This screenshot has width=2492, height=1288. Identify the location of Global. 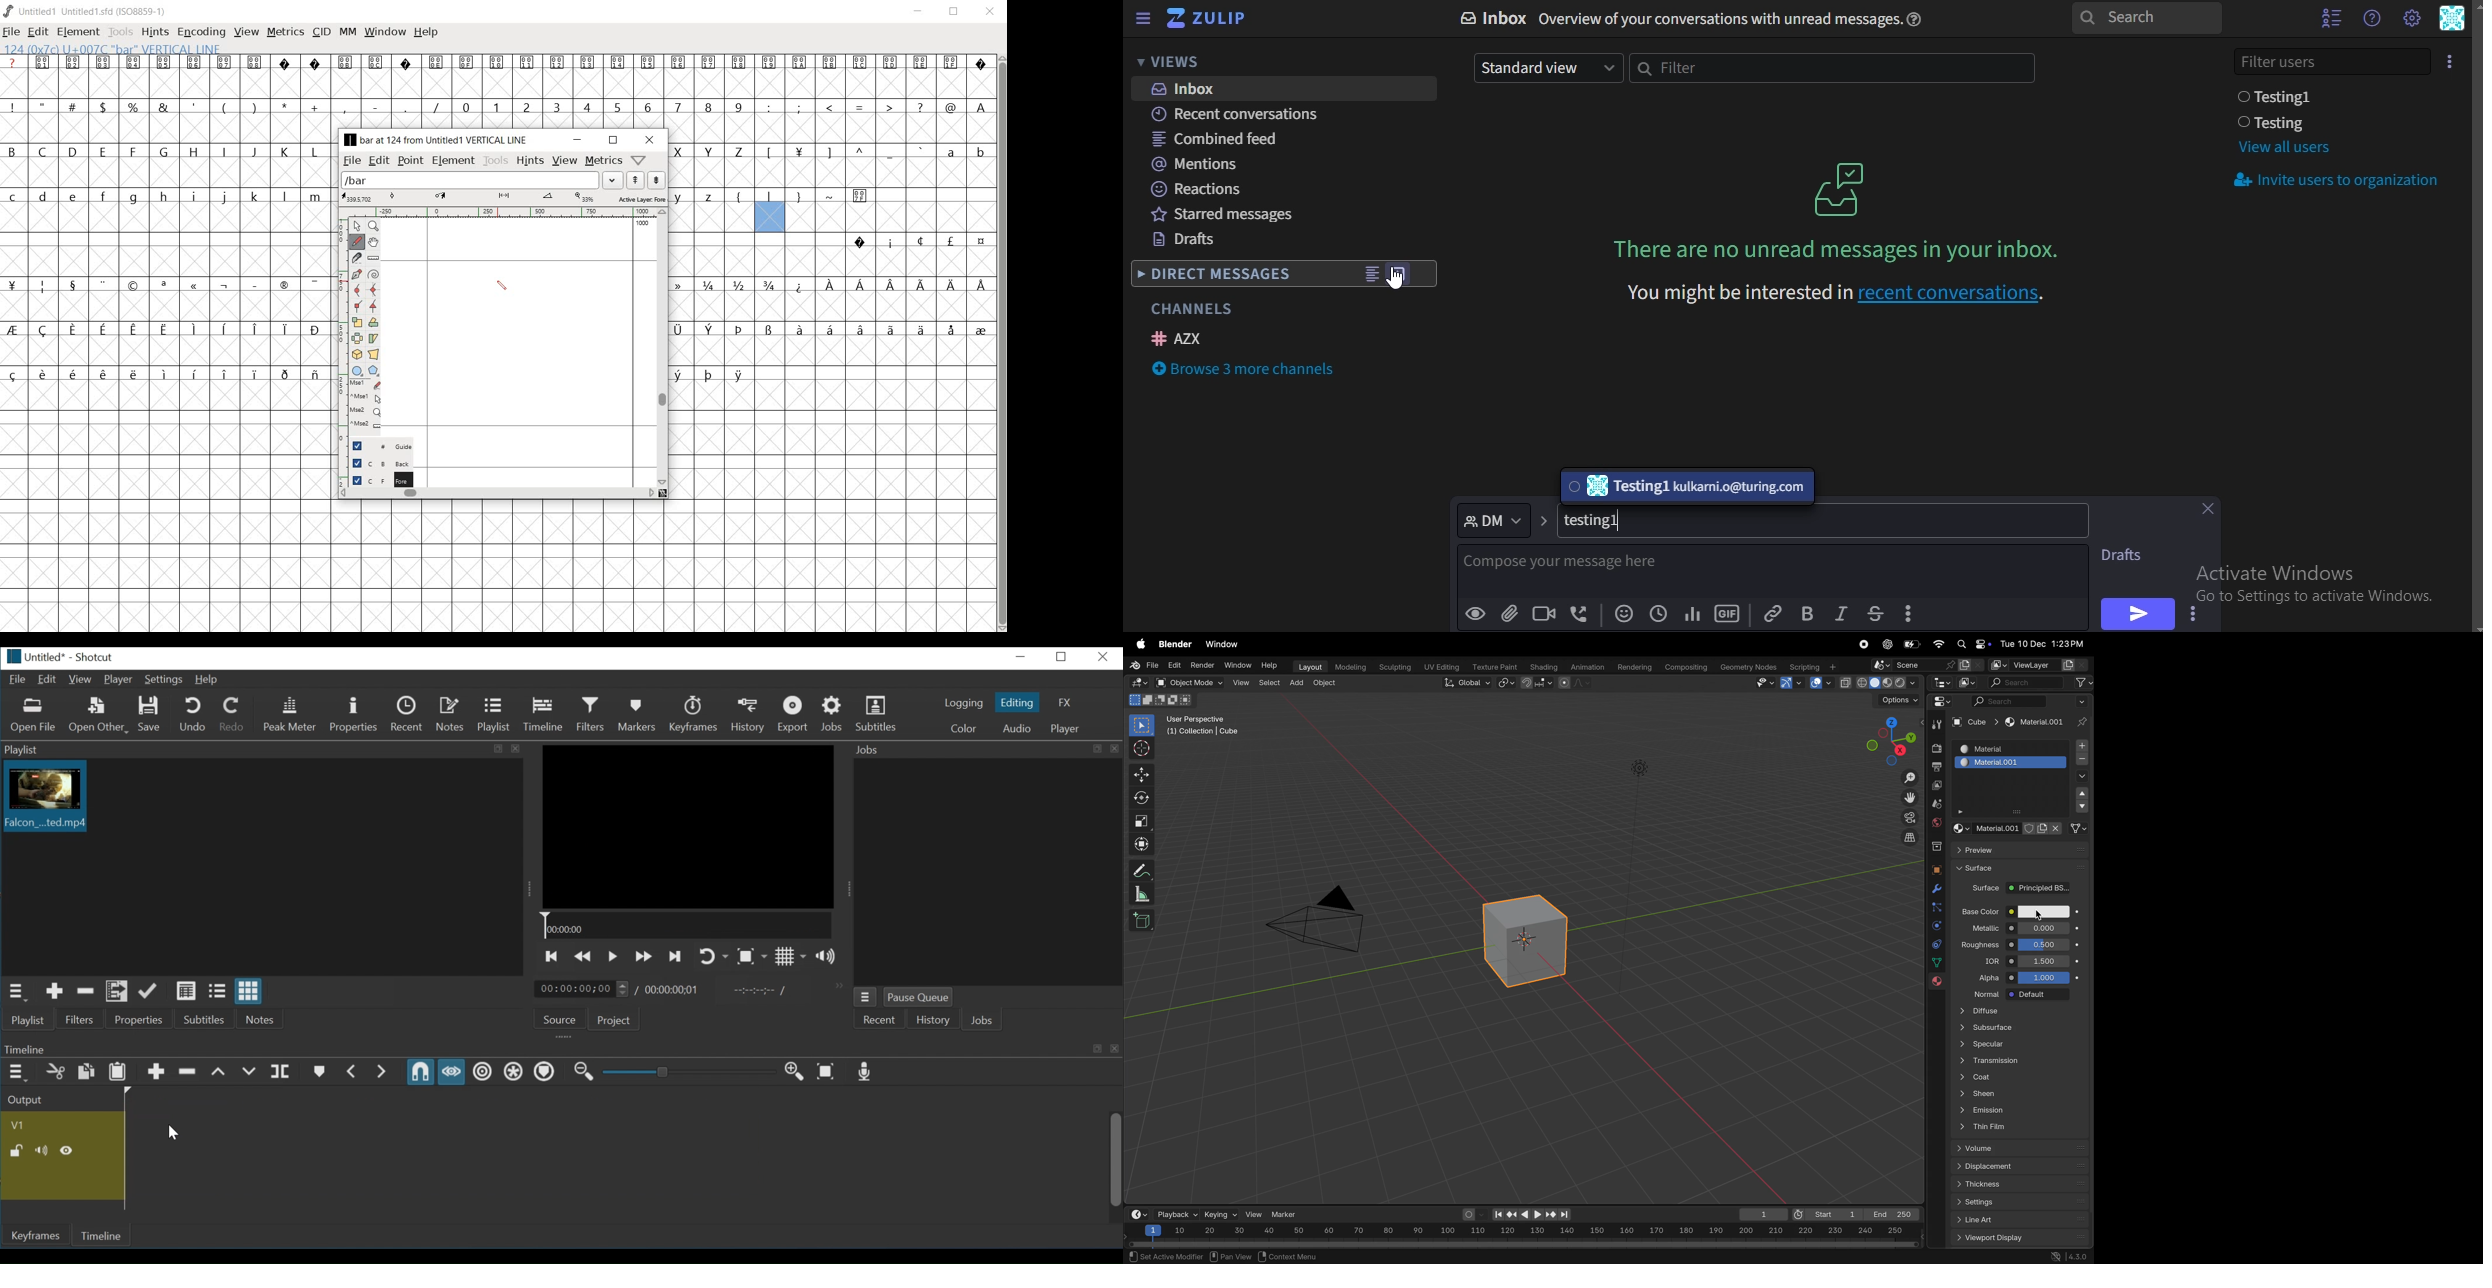
(1464, 683).